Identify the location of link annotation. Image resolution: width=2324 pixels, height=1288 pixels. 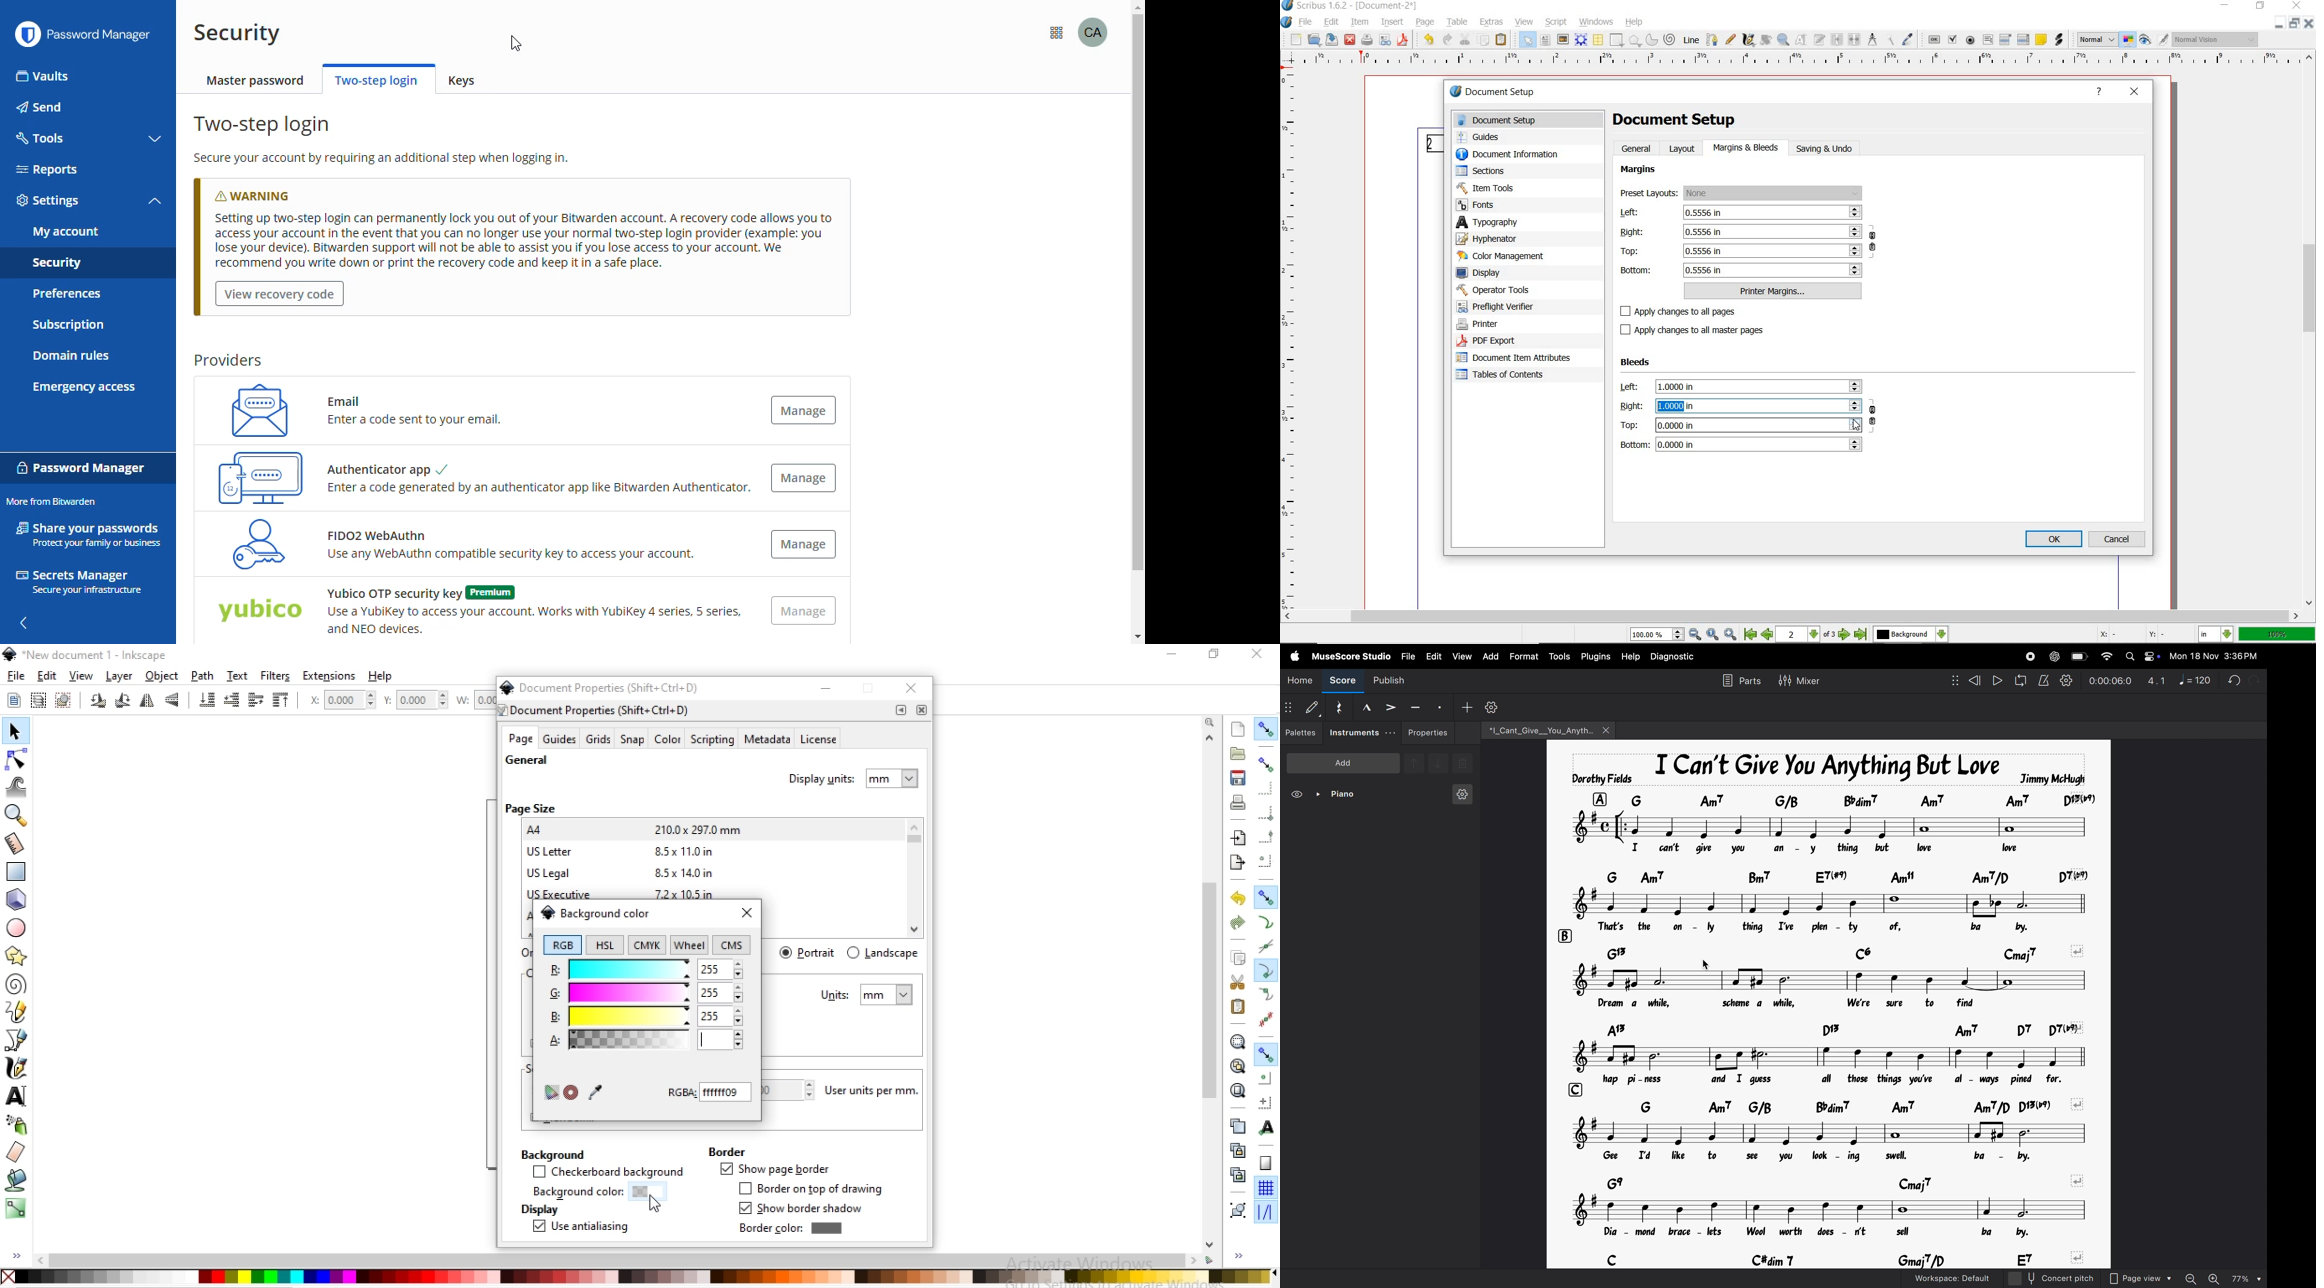
(2060, 40).